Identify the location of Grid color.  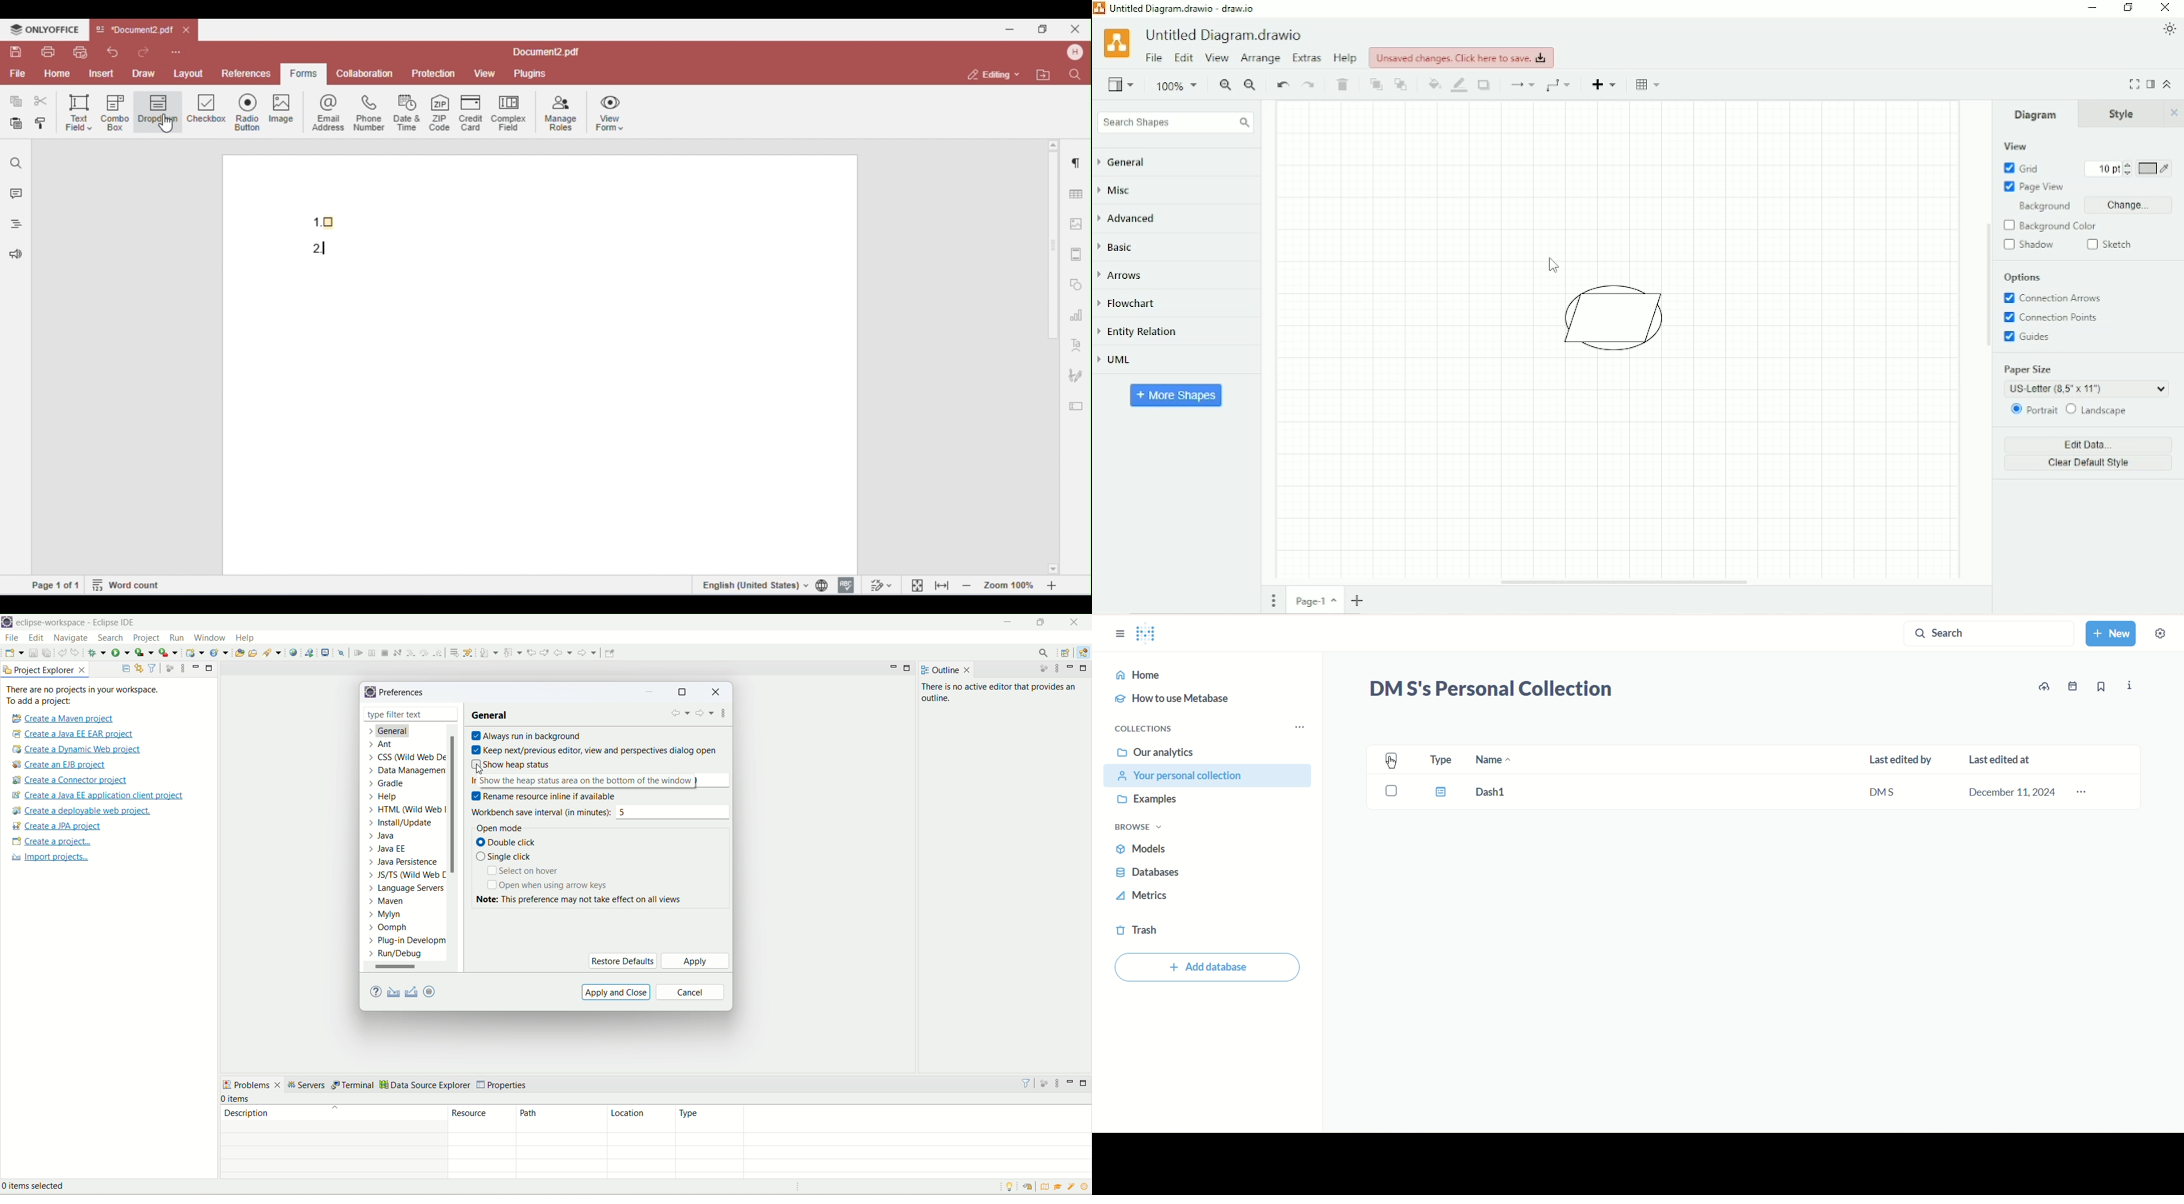
(2155, 169).